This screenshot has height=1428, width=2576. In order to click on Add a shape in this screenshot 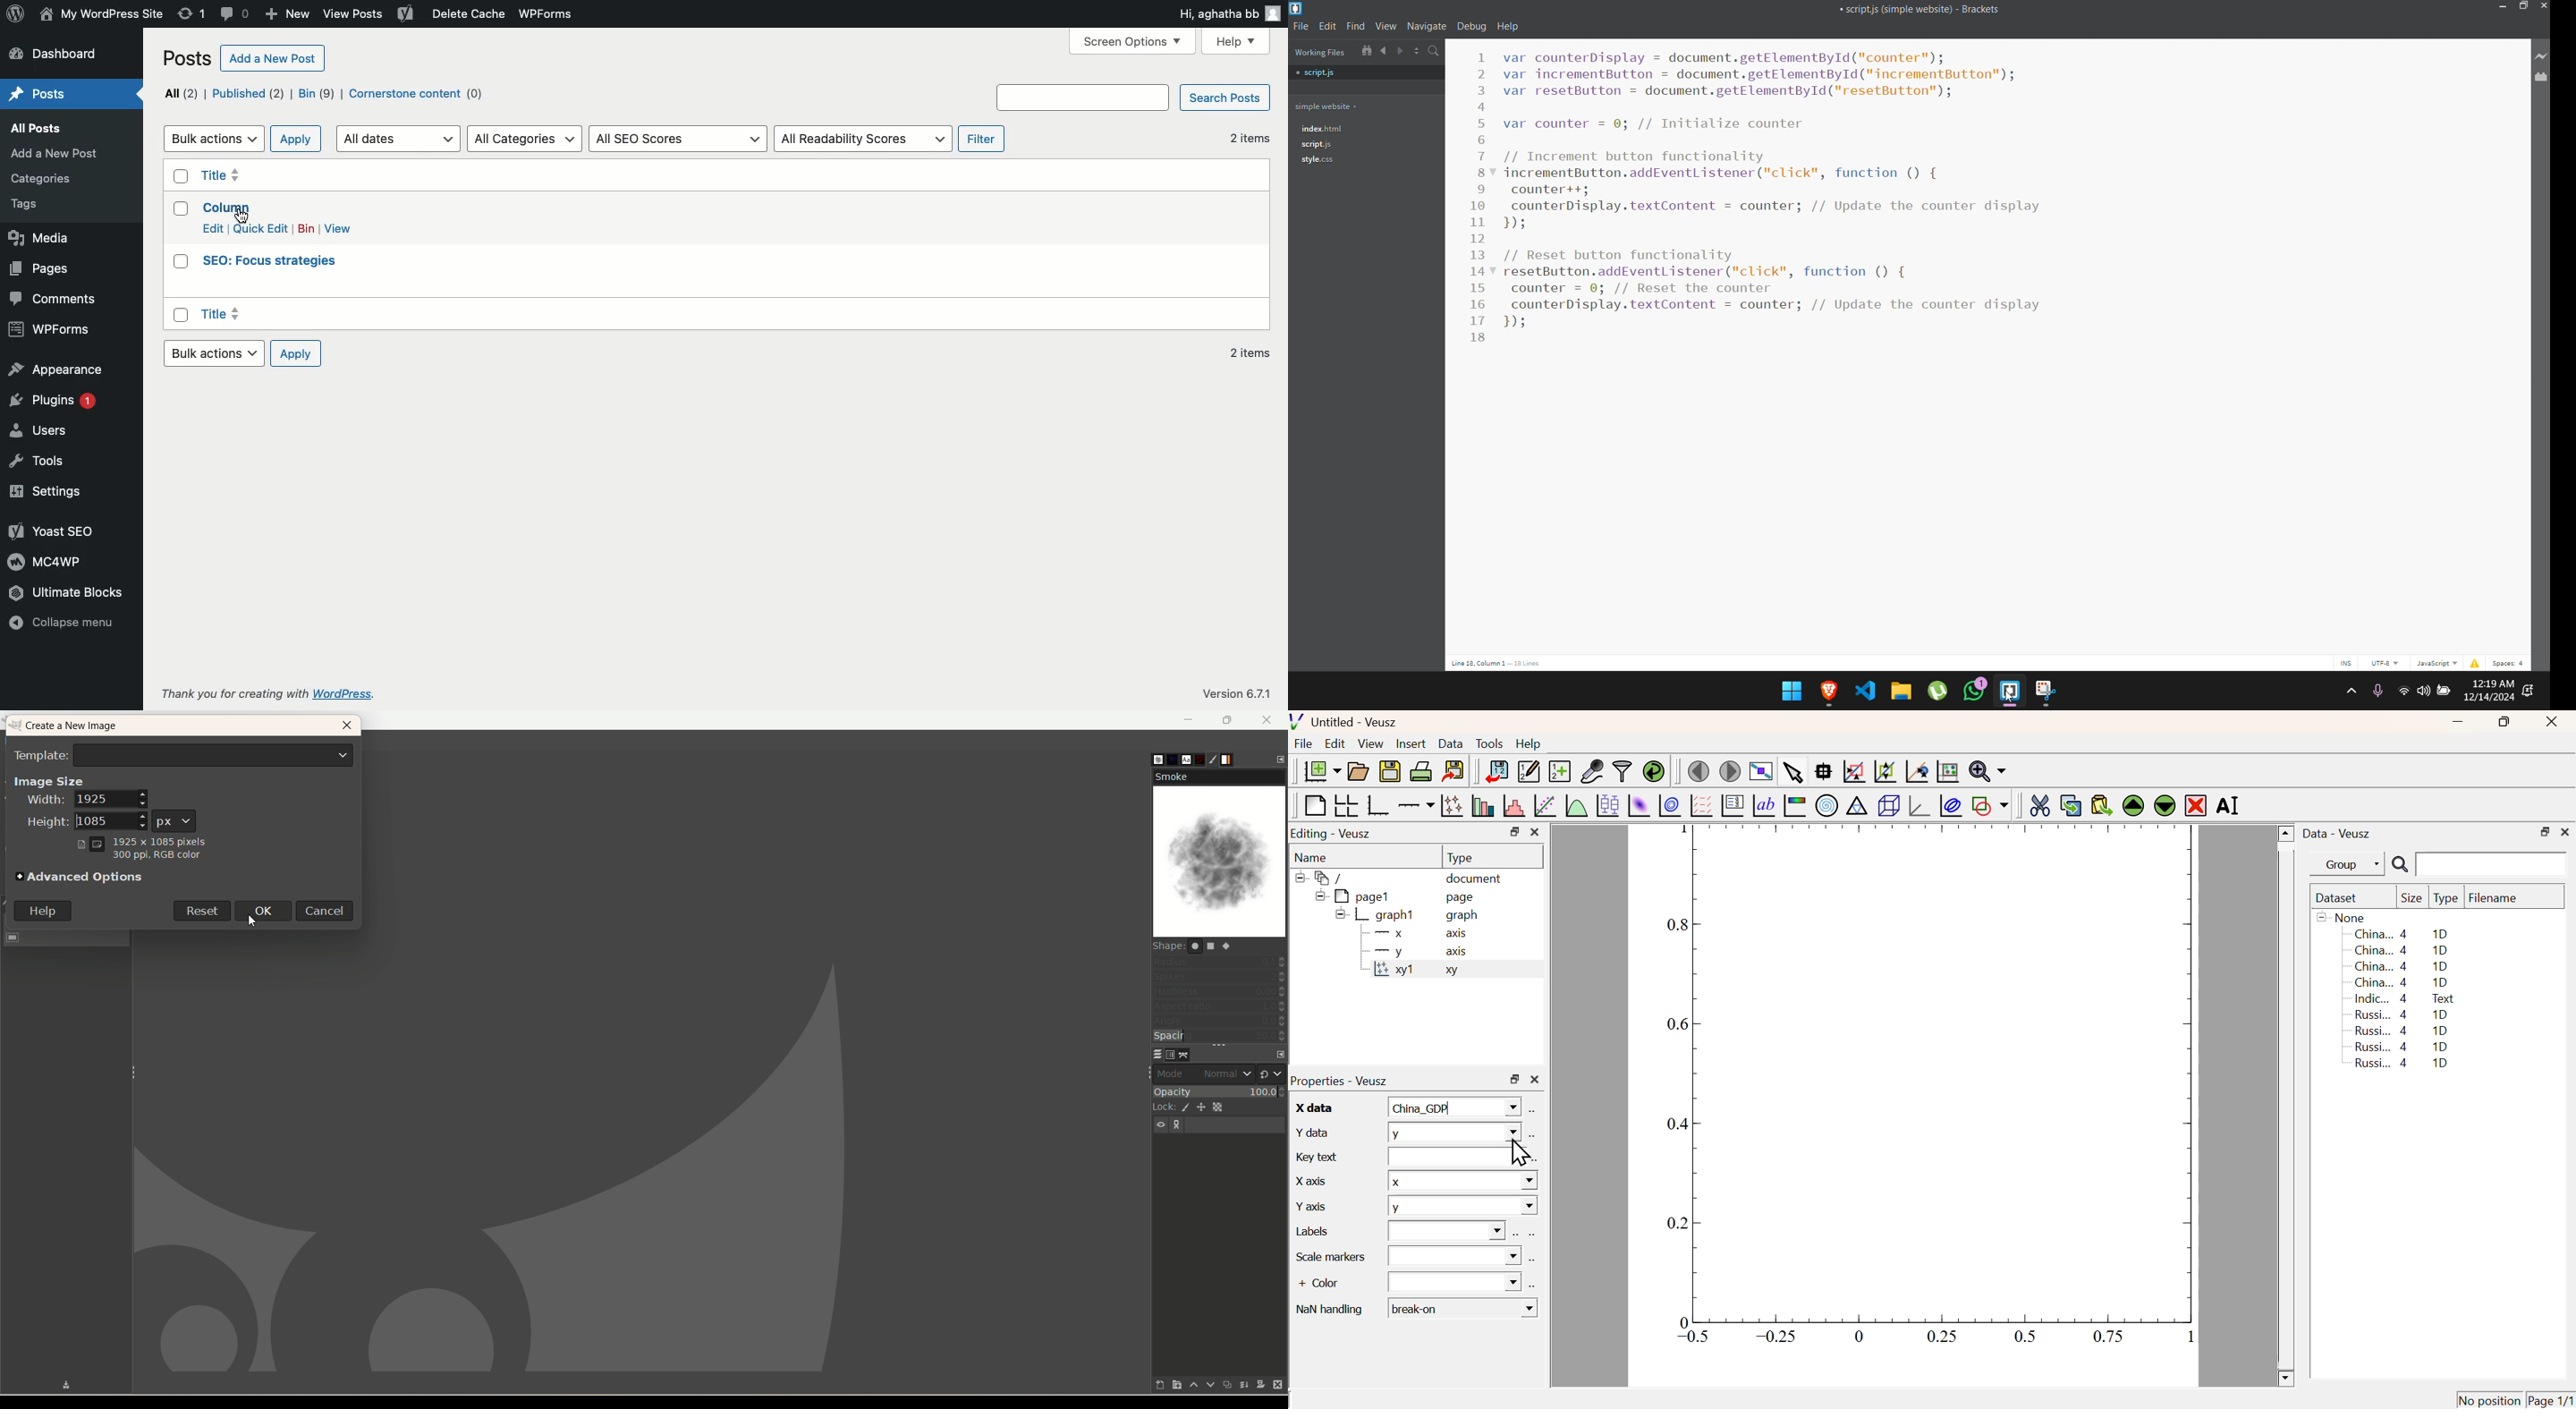, I will do `click(1990, 805)`.